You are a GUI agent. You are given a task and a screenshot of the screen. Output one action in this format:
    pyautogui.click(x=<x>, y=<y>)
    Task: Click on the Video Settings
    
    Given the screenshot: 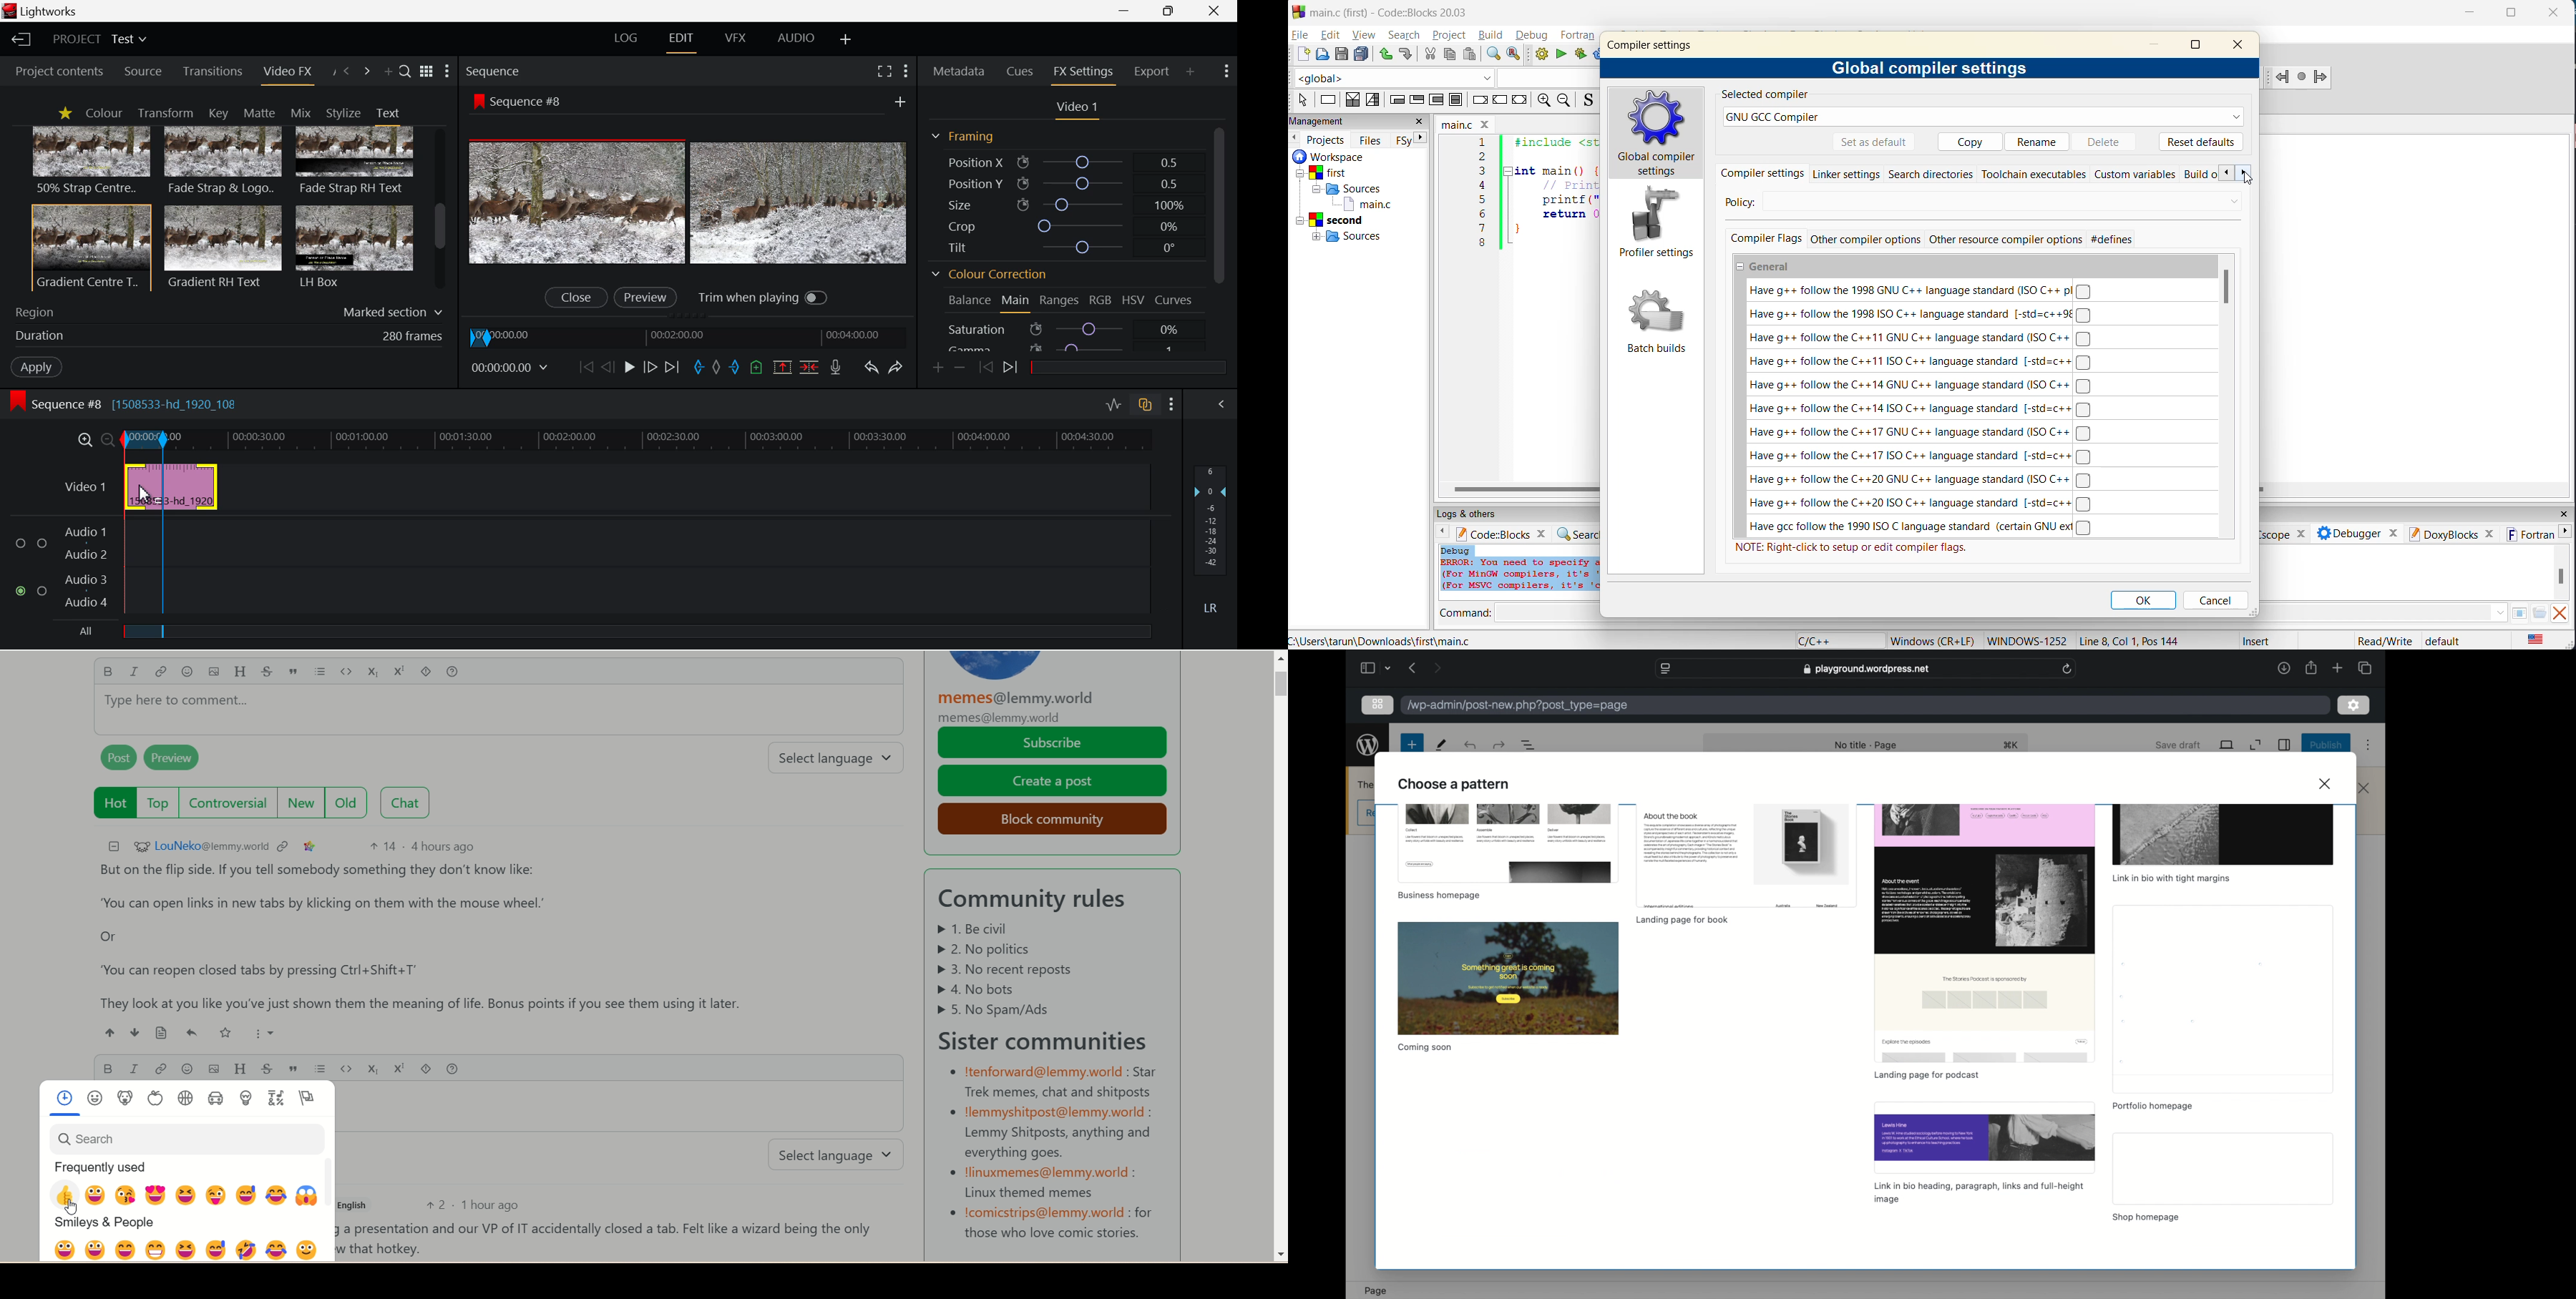 What is the action you would take?
    pyautogui.click(x=1078, y=108)
    